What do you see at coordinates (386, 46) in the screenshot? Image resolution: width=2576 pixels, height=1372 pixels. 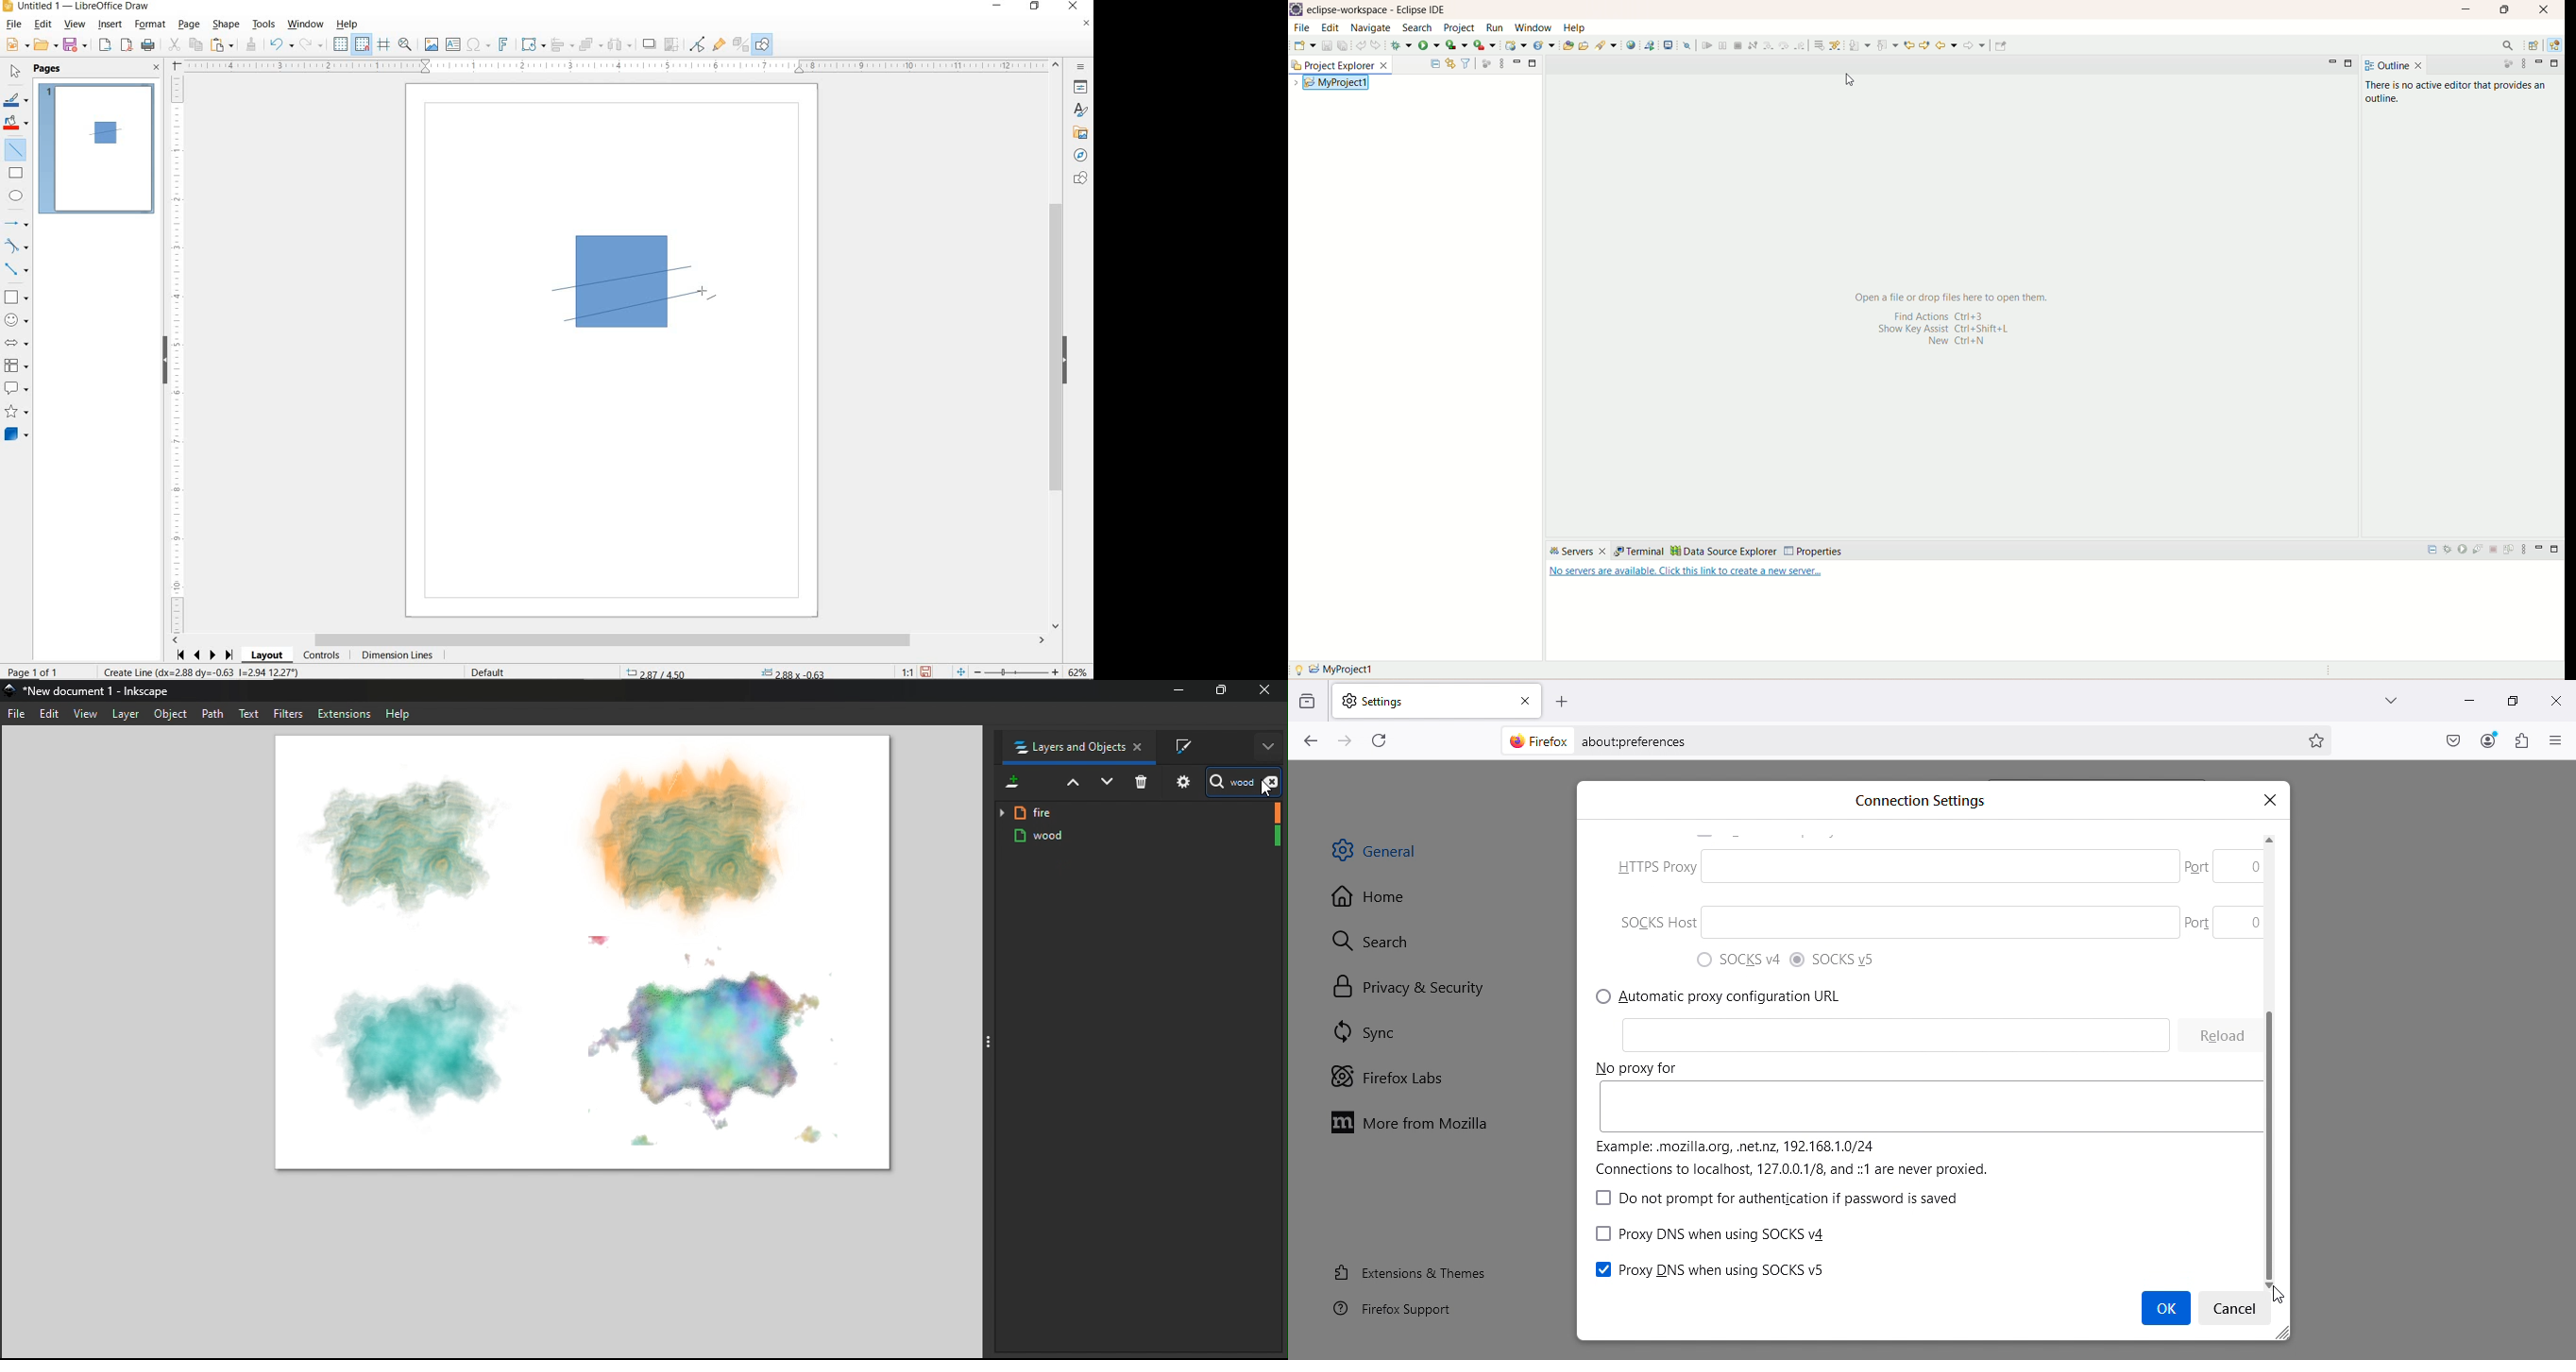 I see `HELPLINES WHILE MOVING` at bounding box center [386, 46].